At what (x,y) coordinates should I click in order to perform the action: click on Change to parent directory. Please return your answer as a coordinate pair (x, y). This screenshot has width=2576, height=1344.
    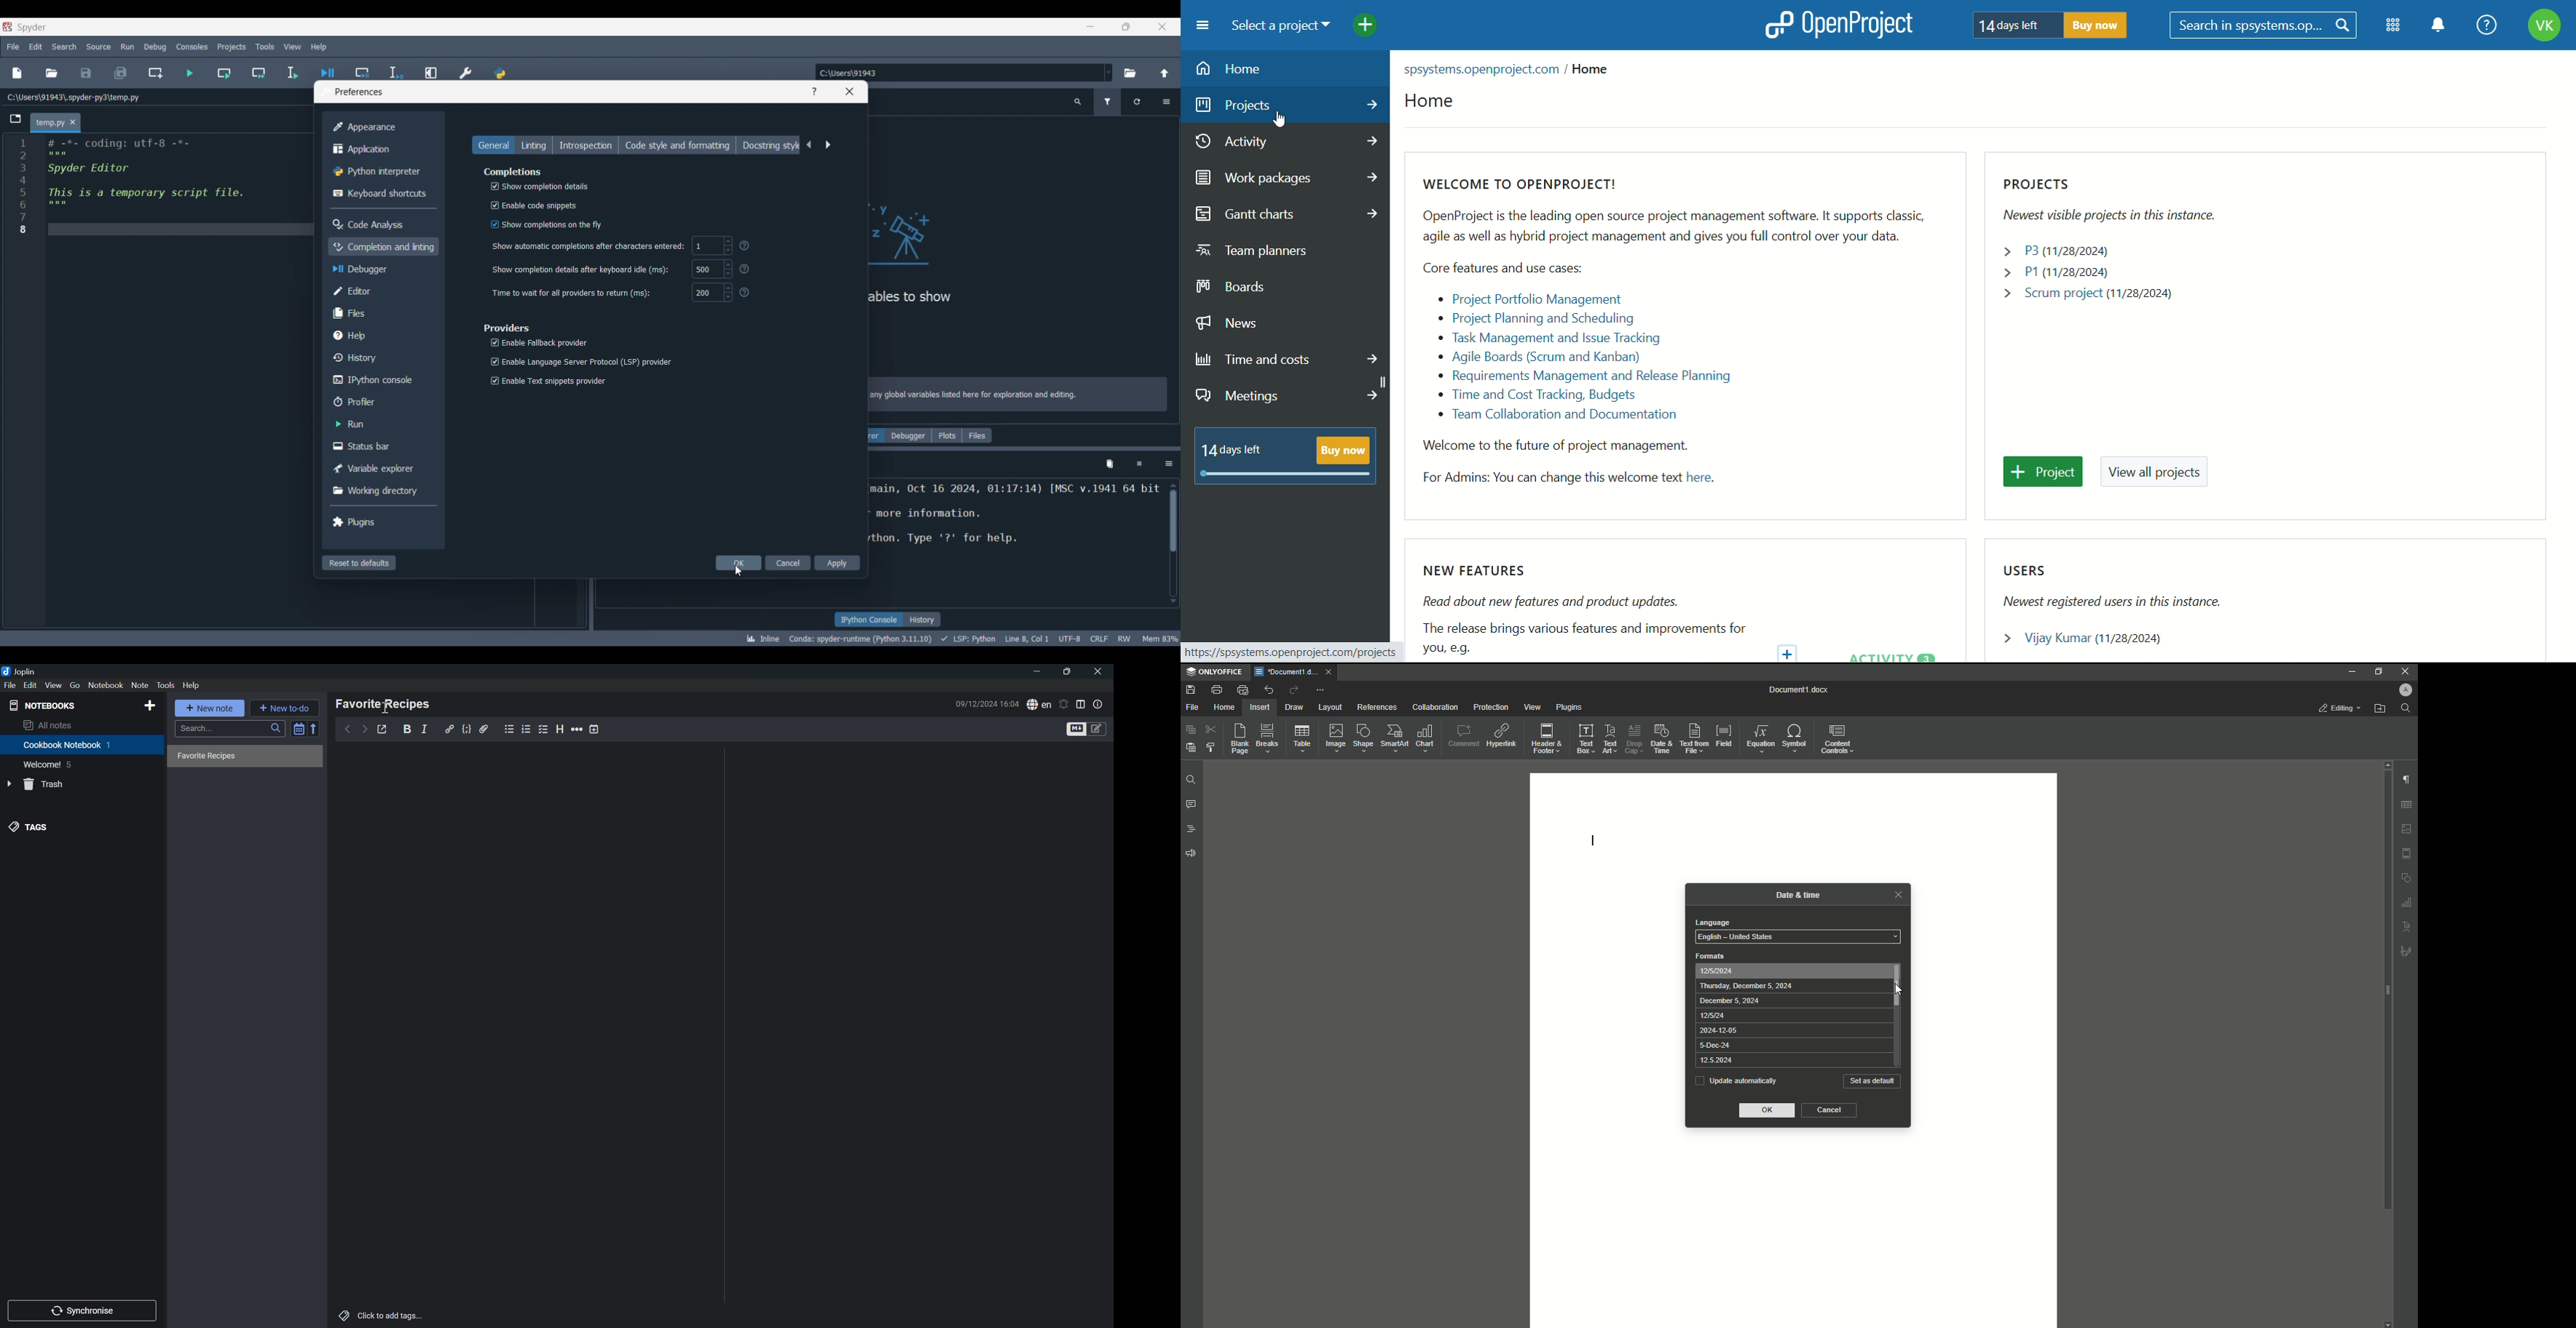
    Looking at the image, I should click on (1165, 73).